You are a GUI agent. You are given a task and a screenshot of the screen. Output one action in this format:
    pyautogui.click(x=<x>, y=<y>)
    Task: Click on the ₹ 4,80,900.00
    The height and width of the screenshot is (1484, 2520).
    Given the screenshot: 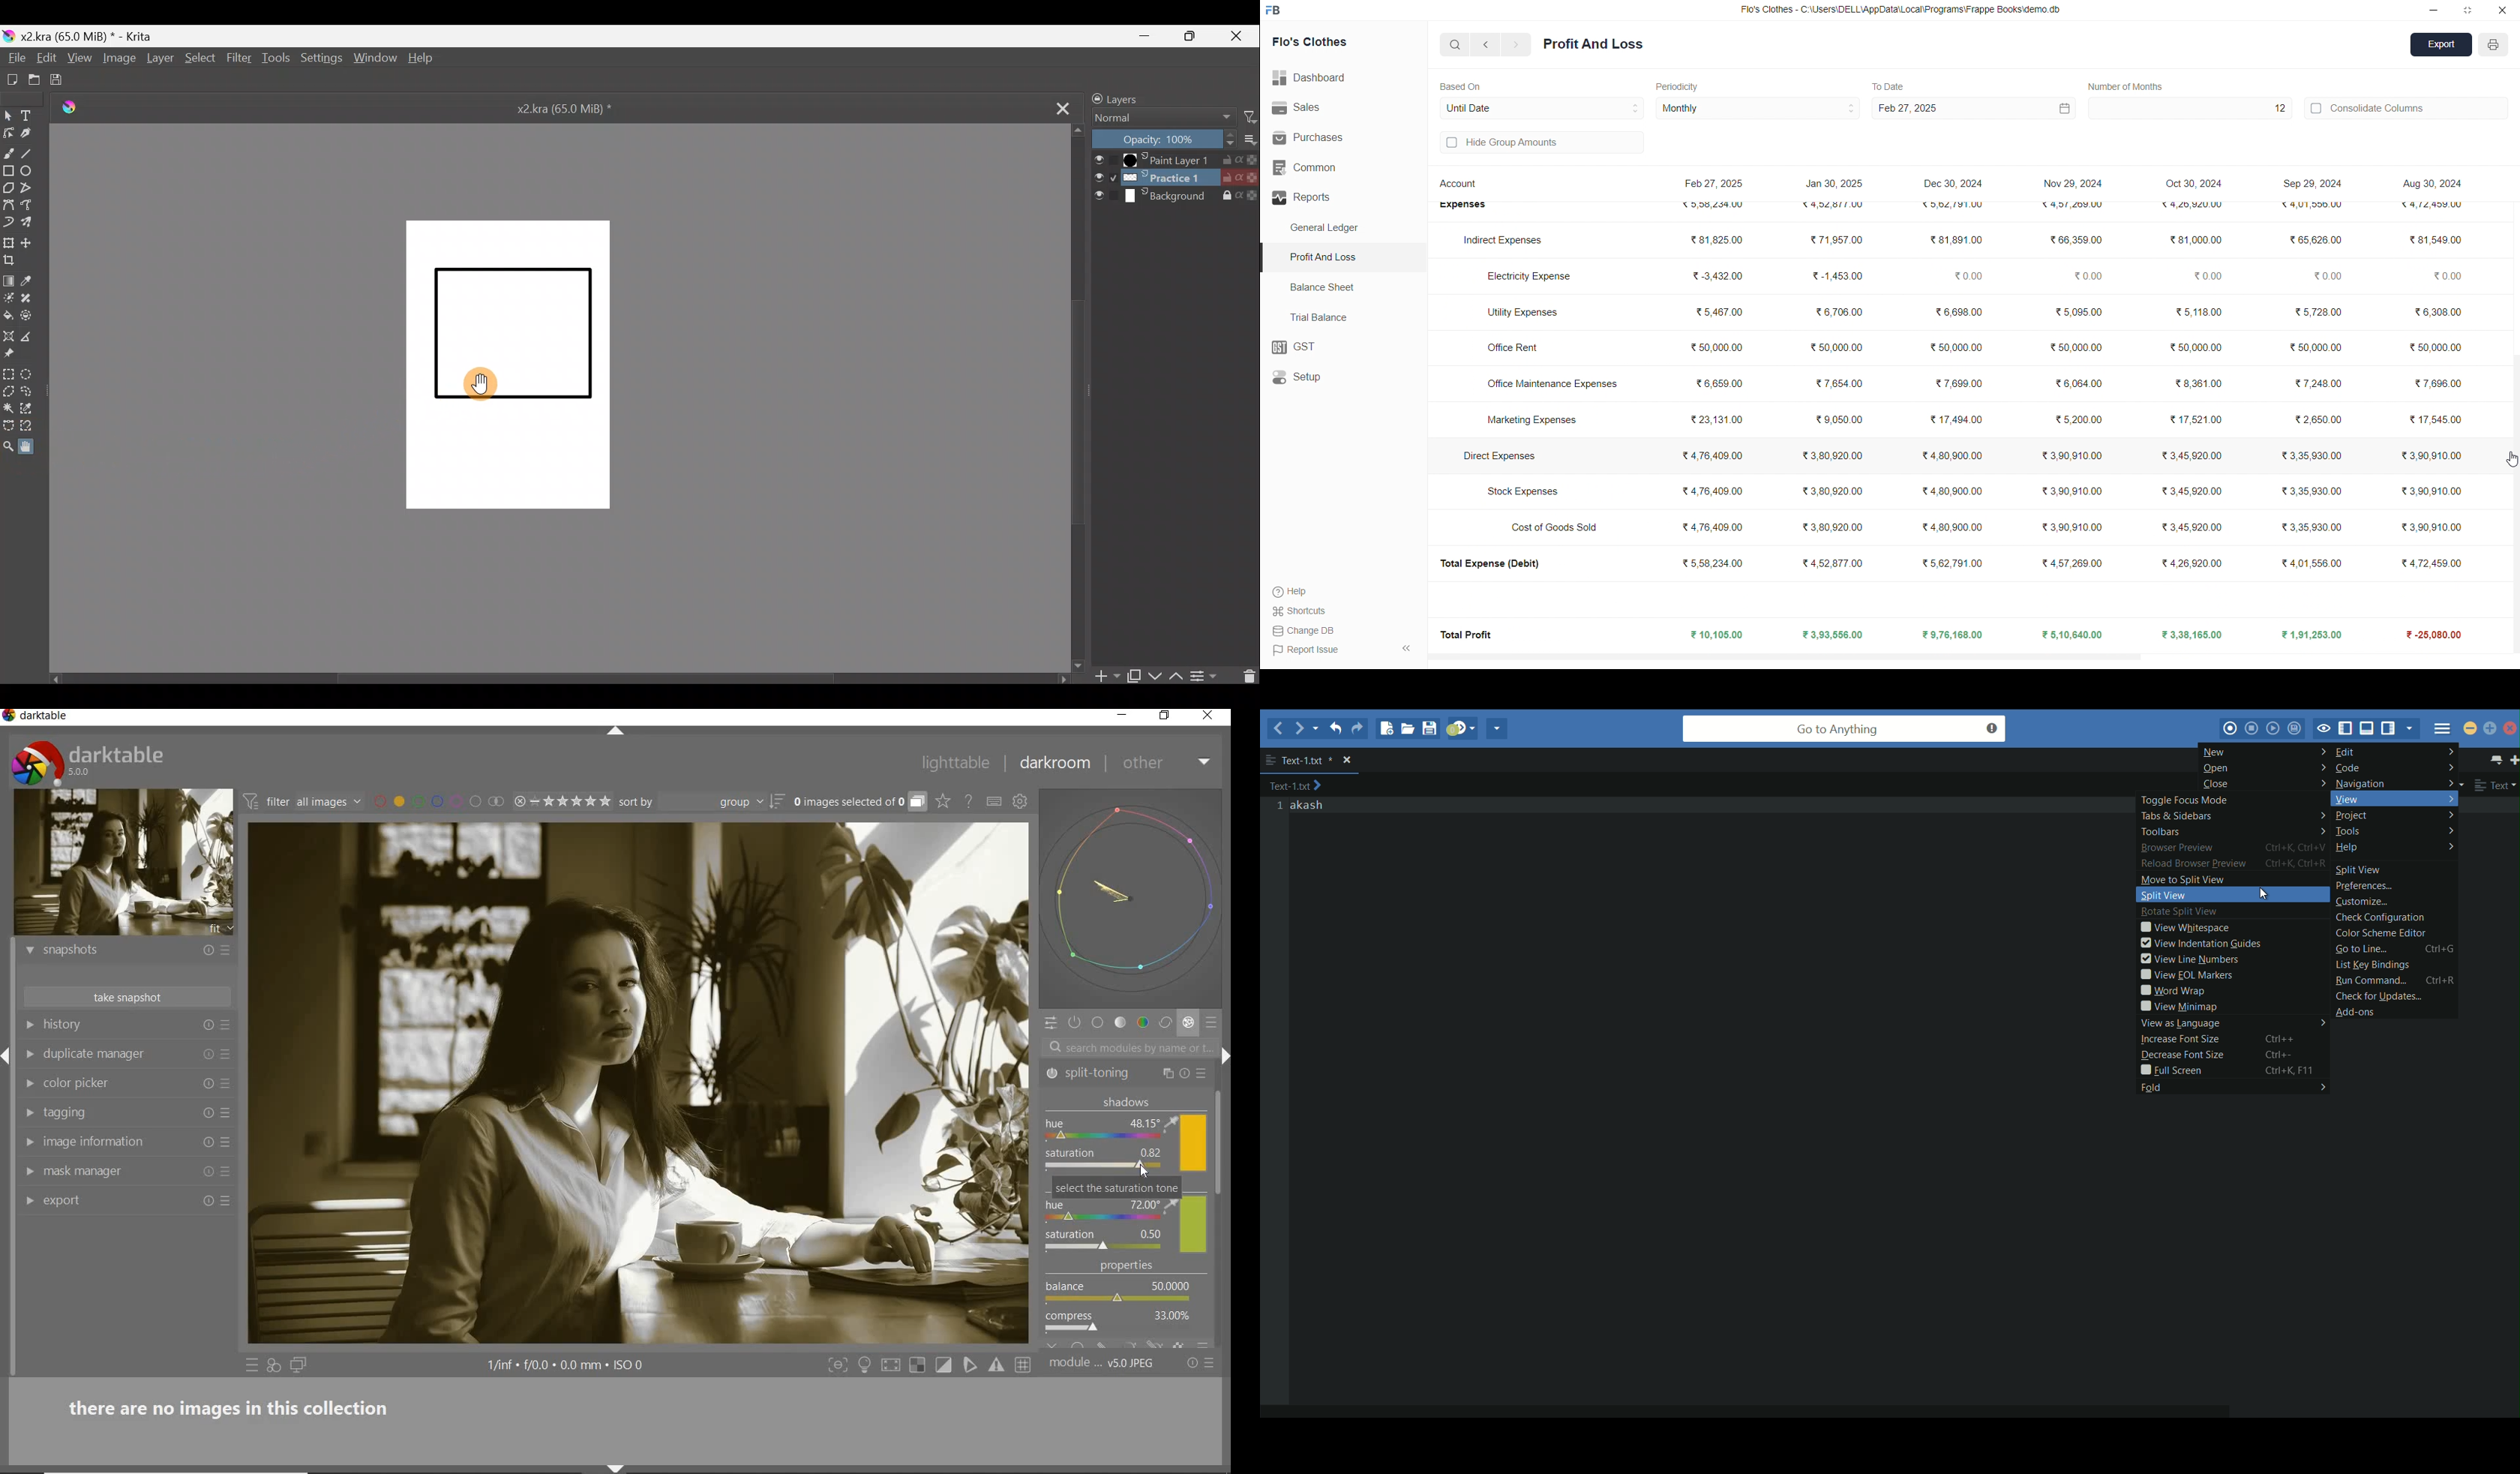 What is the action you would take?
    pyautogui.click(x=1956, y=492)
    